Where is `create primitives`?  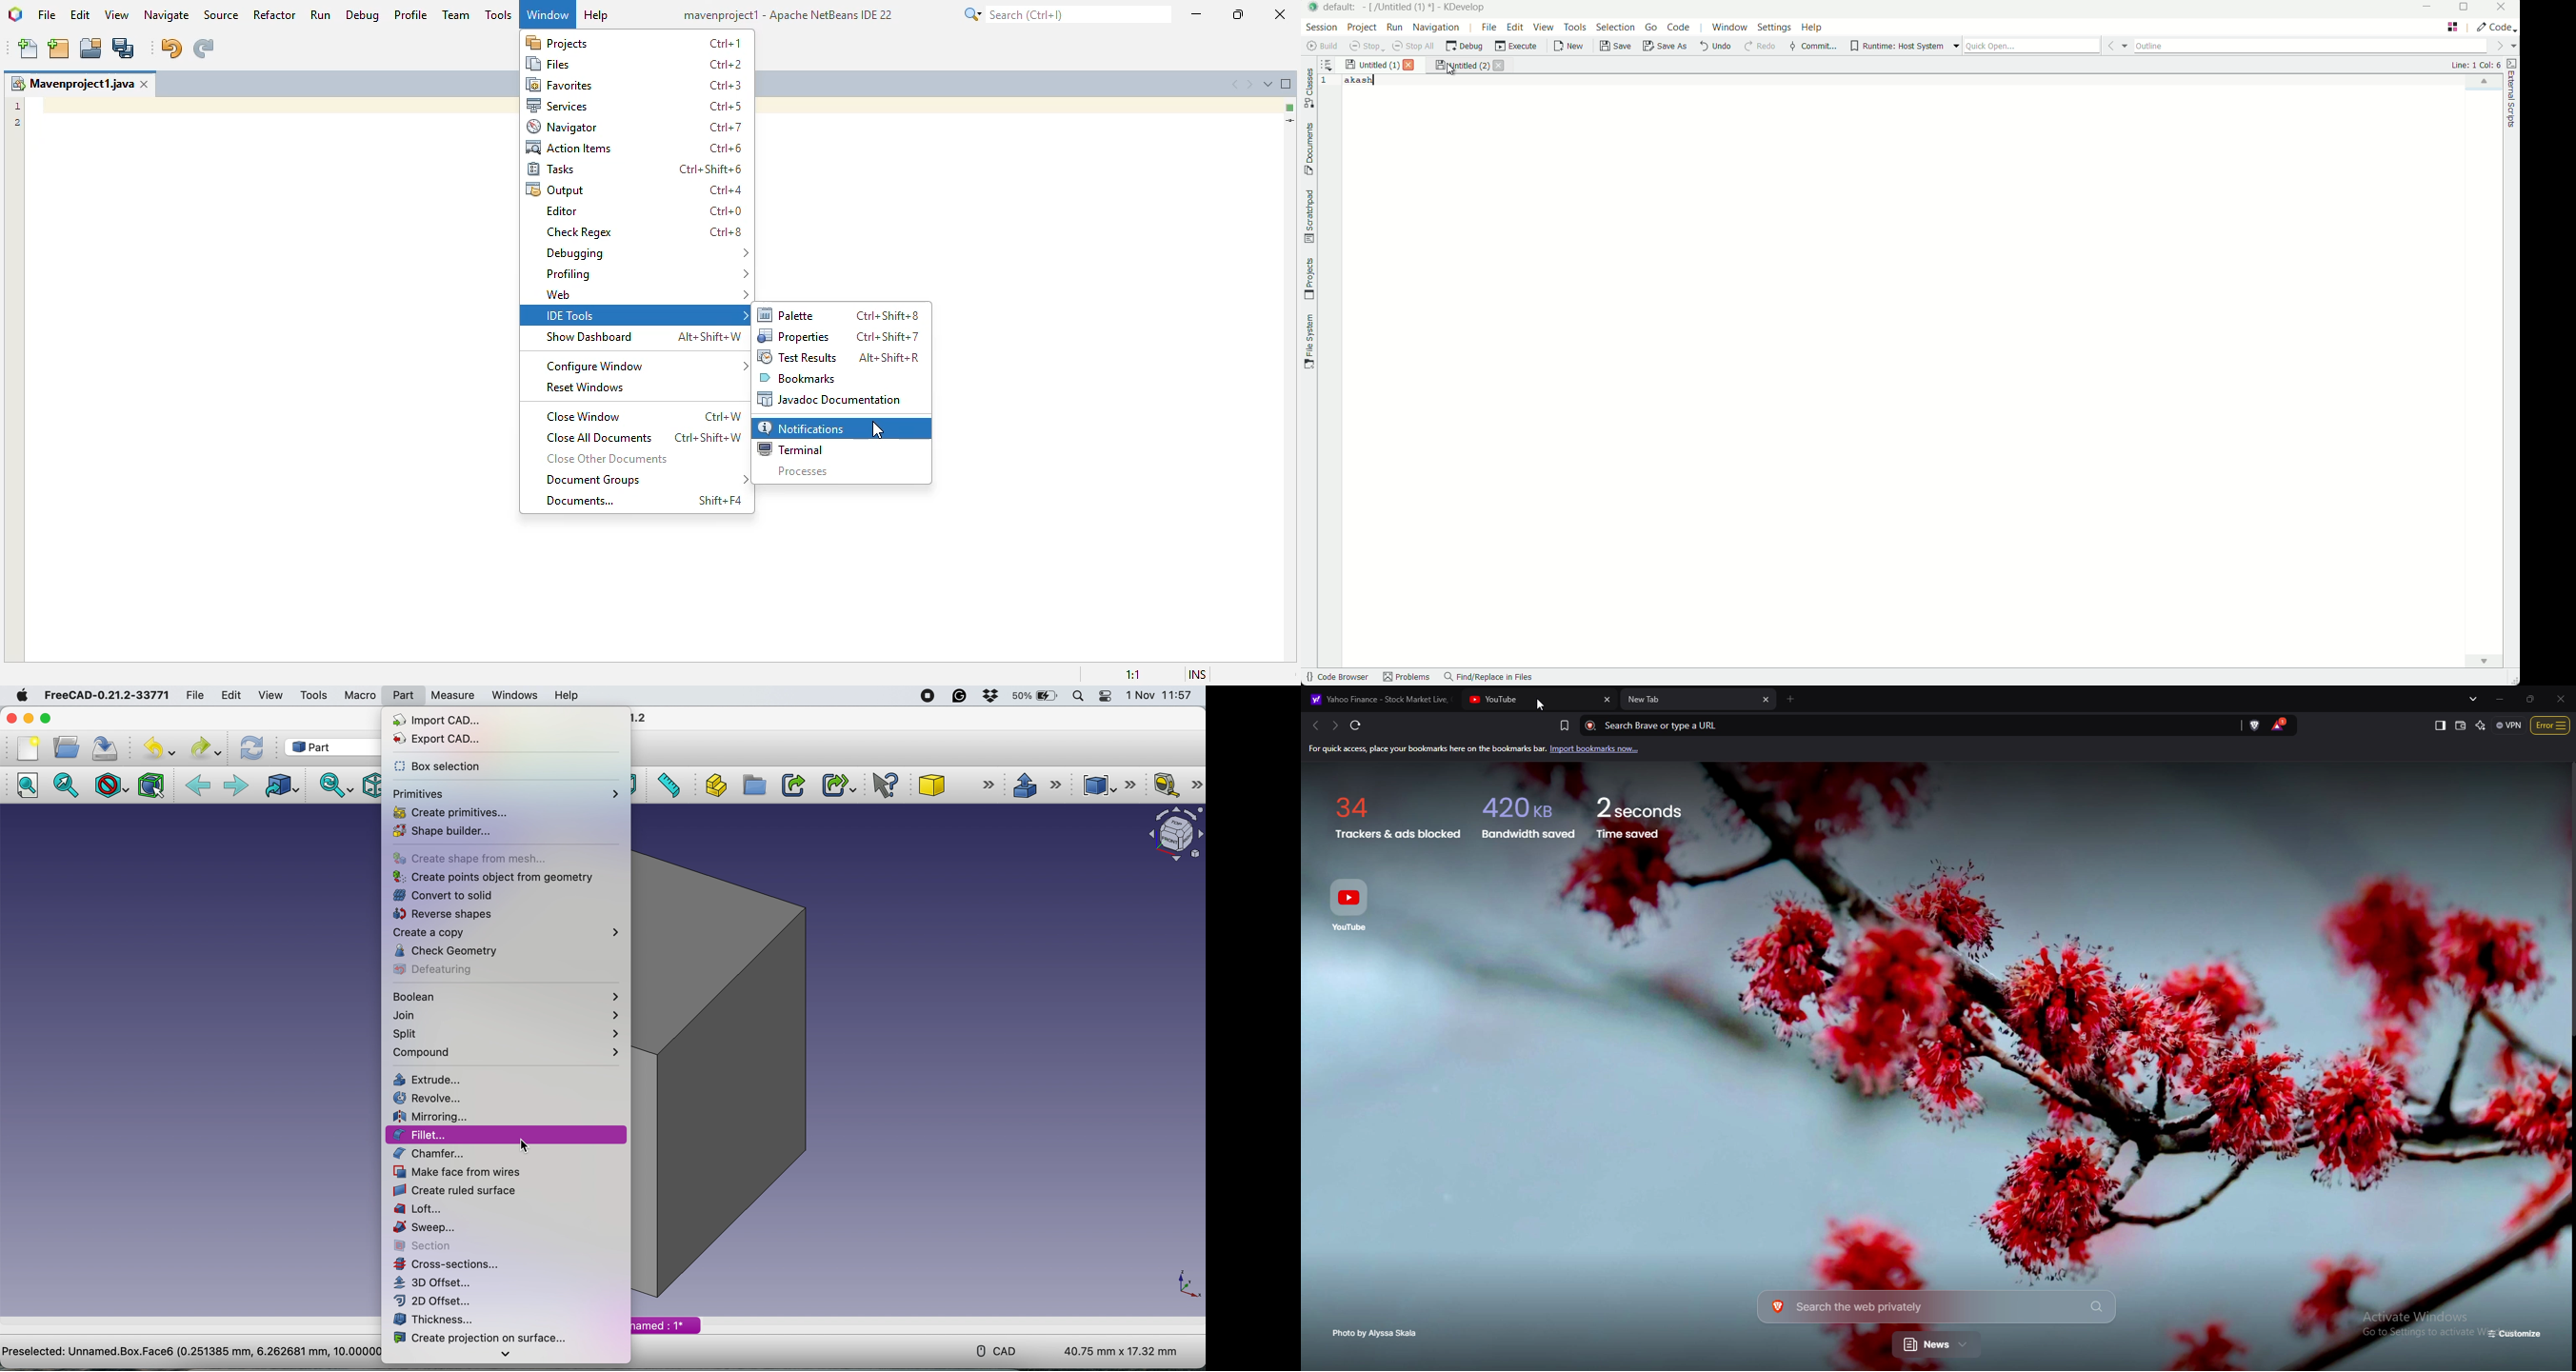 create primitives is located at coordinates (456, 812).